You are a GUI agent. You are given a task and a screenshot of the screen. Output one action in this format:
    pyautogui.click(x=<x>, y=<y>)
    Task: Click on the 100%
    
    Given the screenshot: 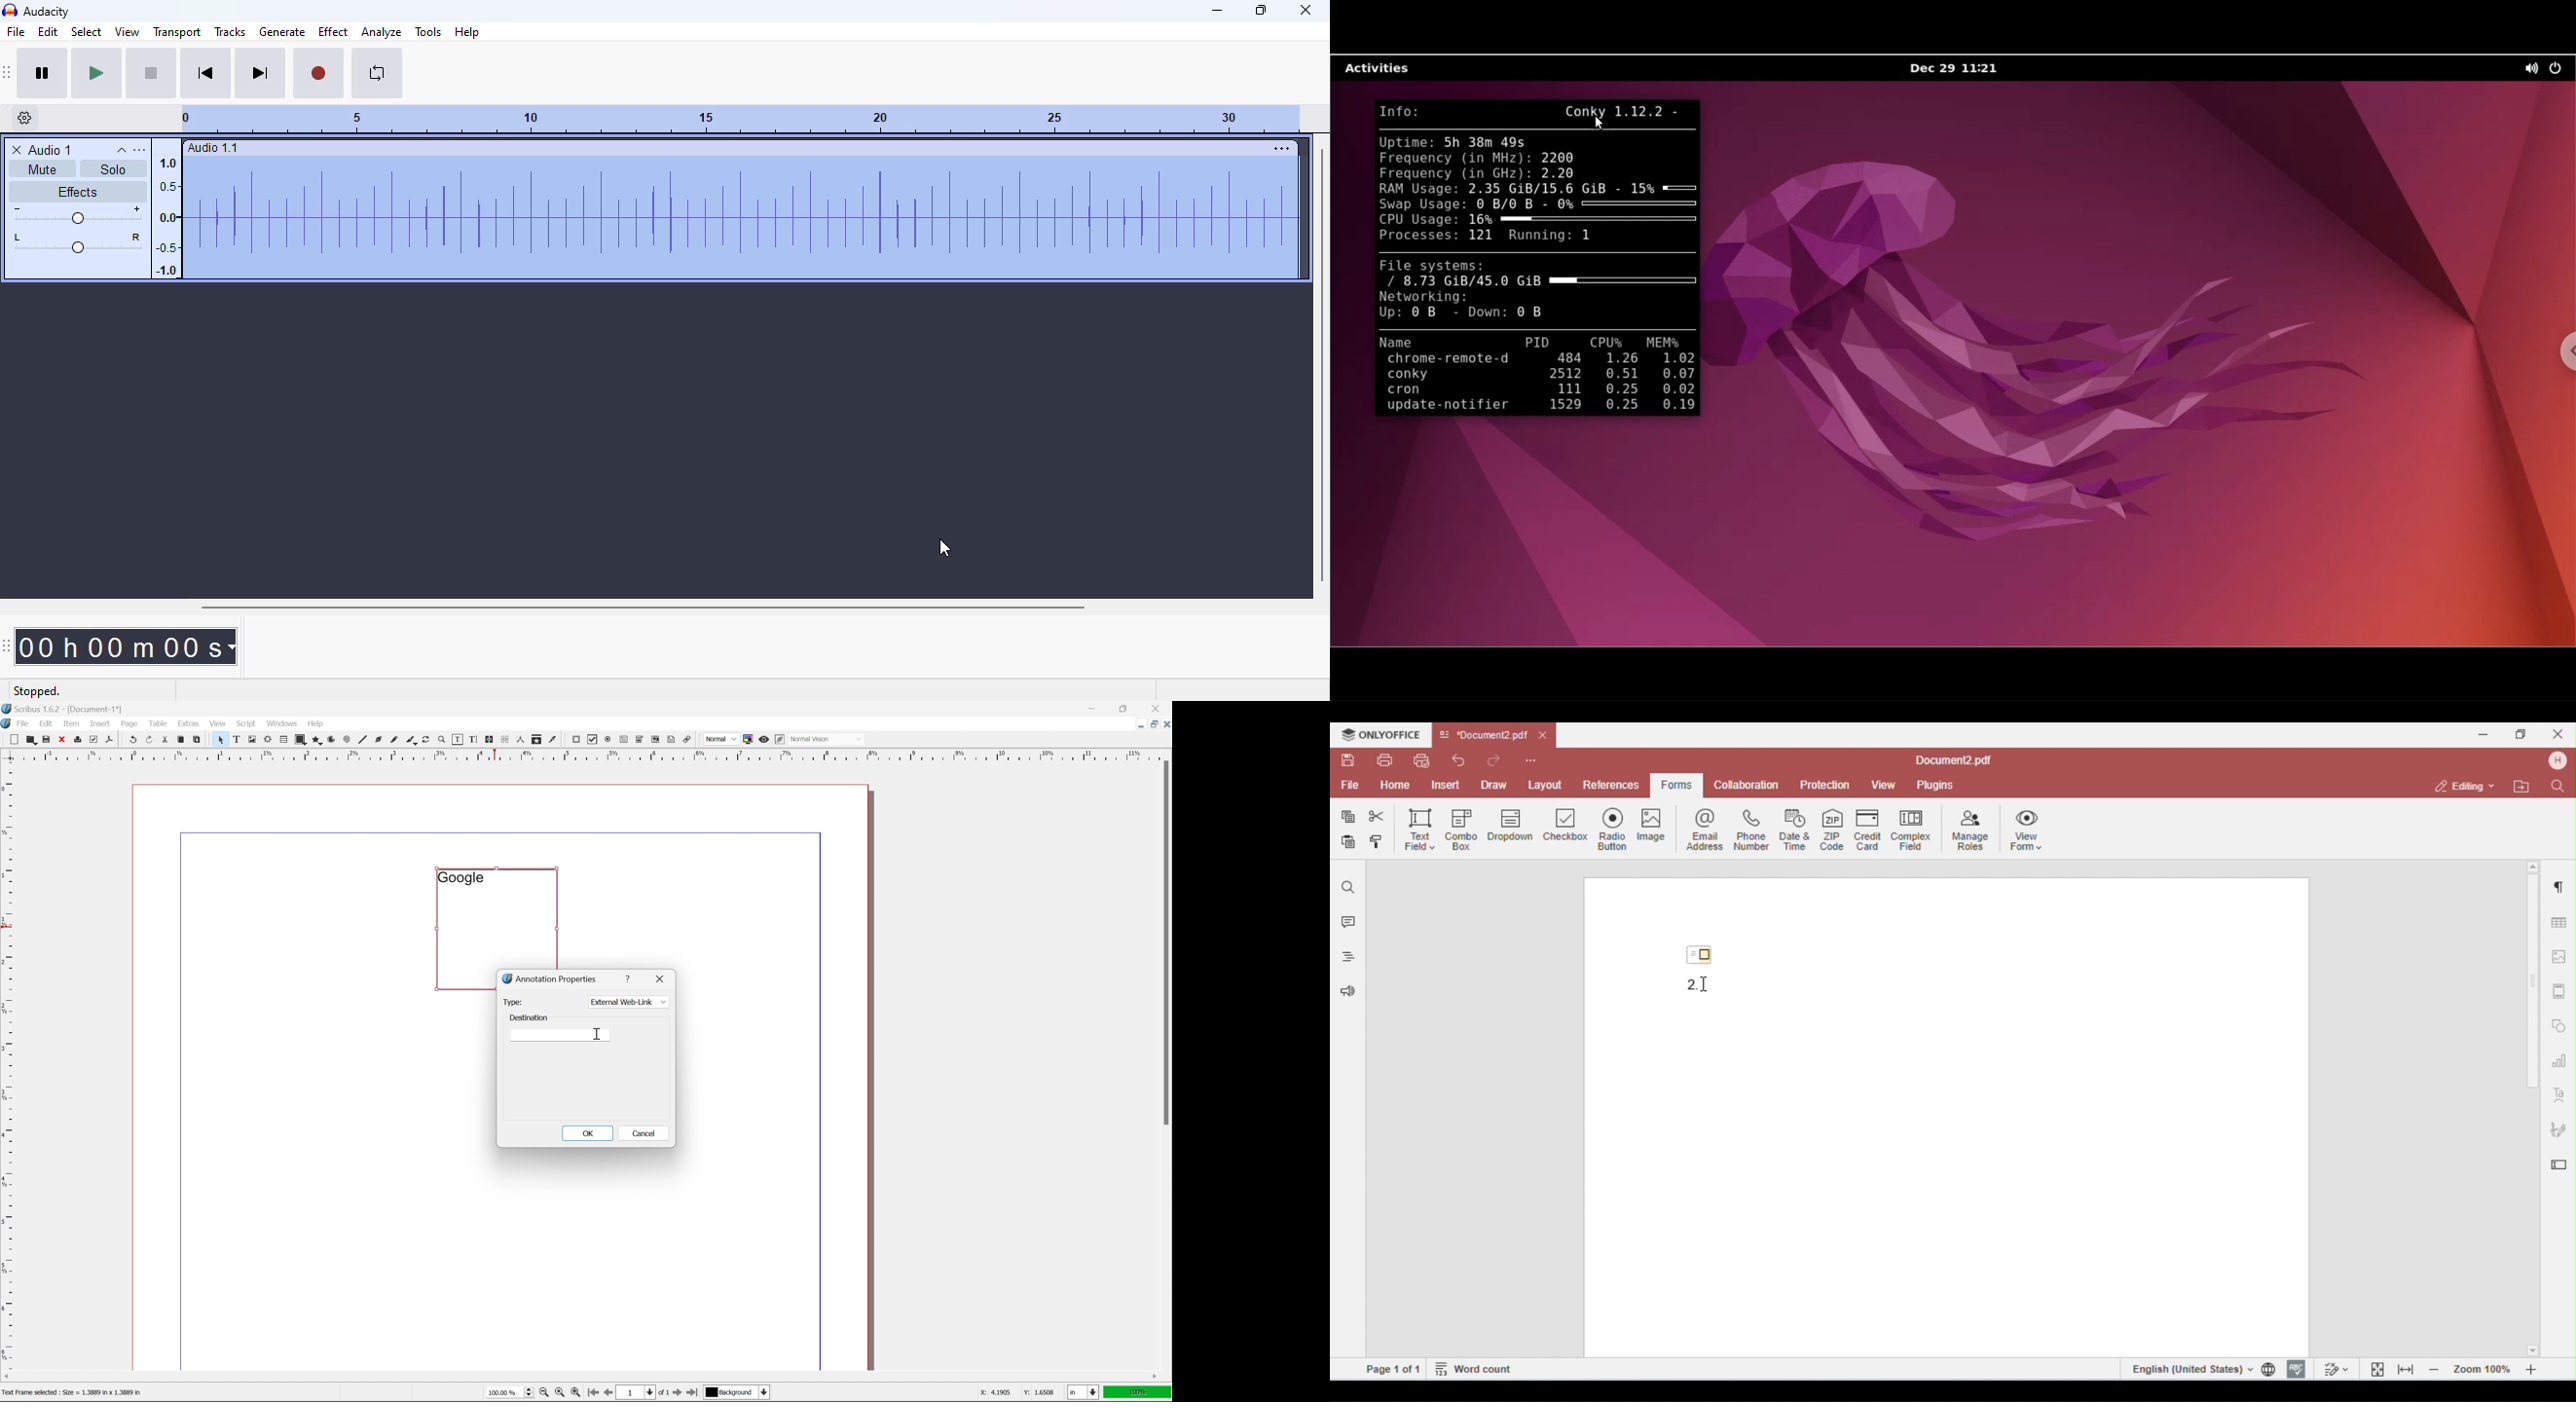 What is the action you would take?
    pyautogui.click(x=1138, y=1392)
    